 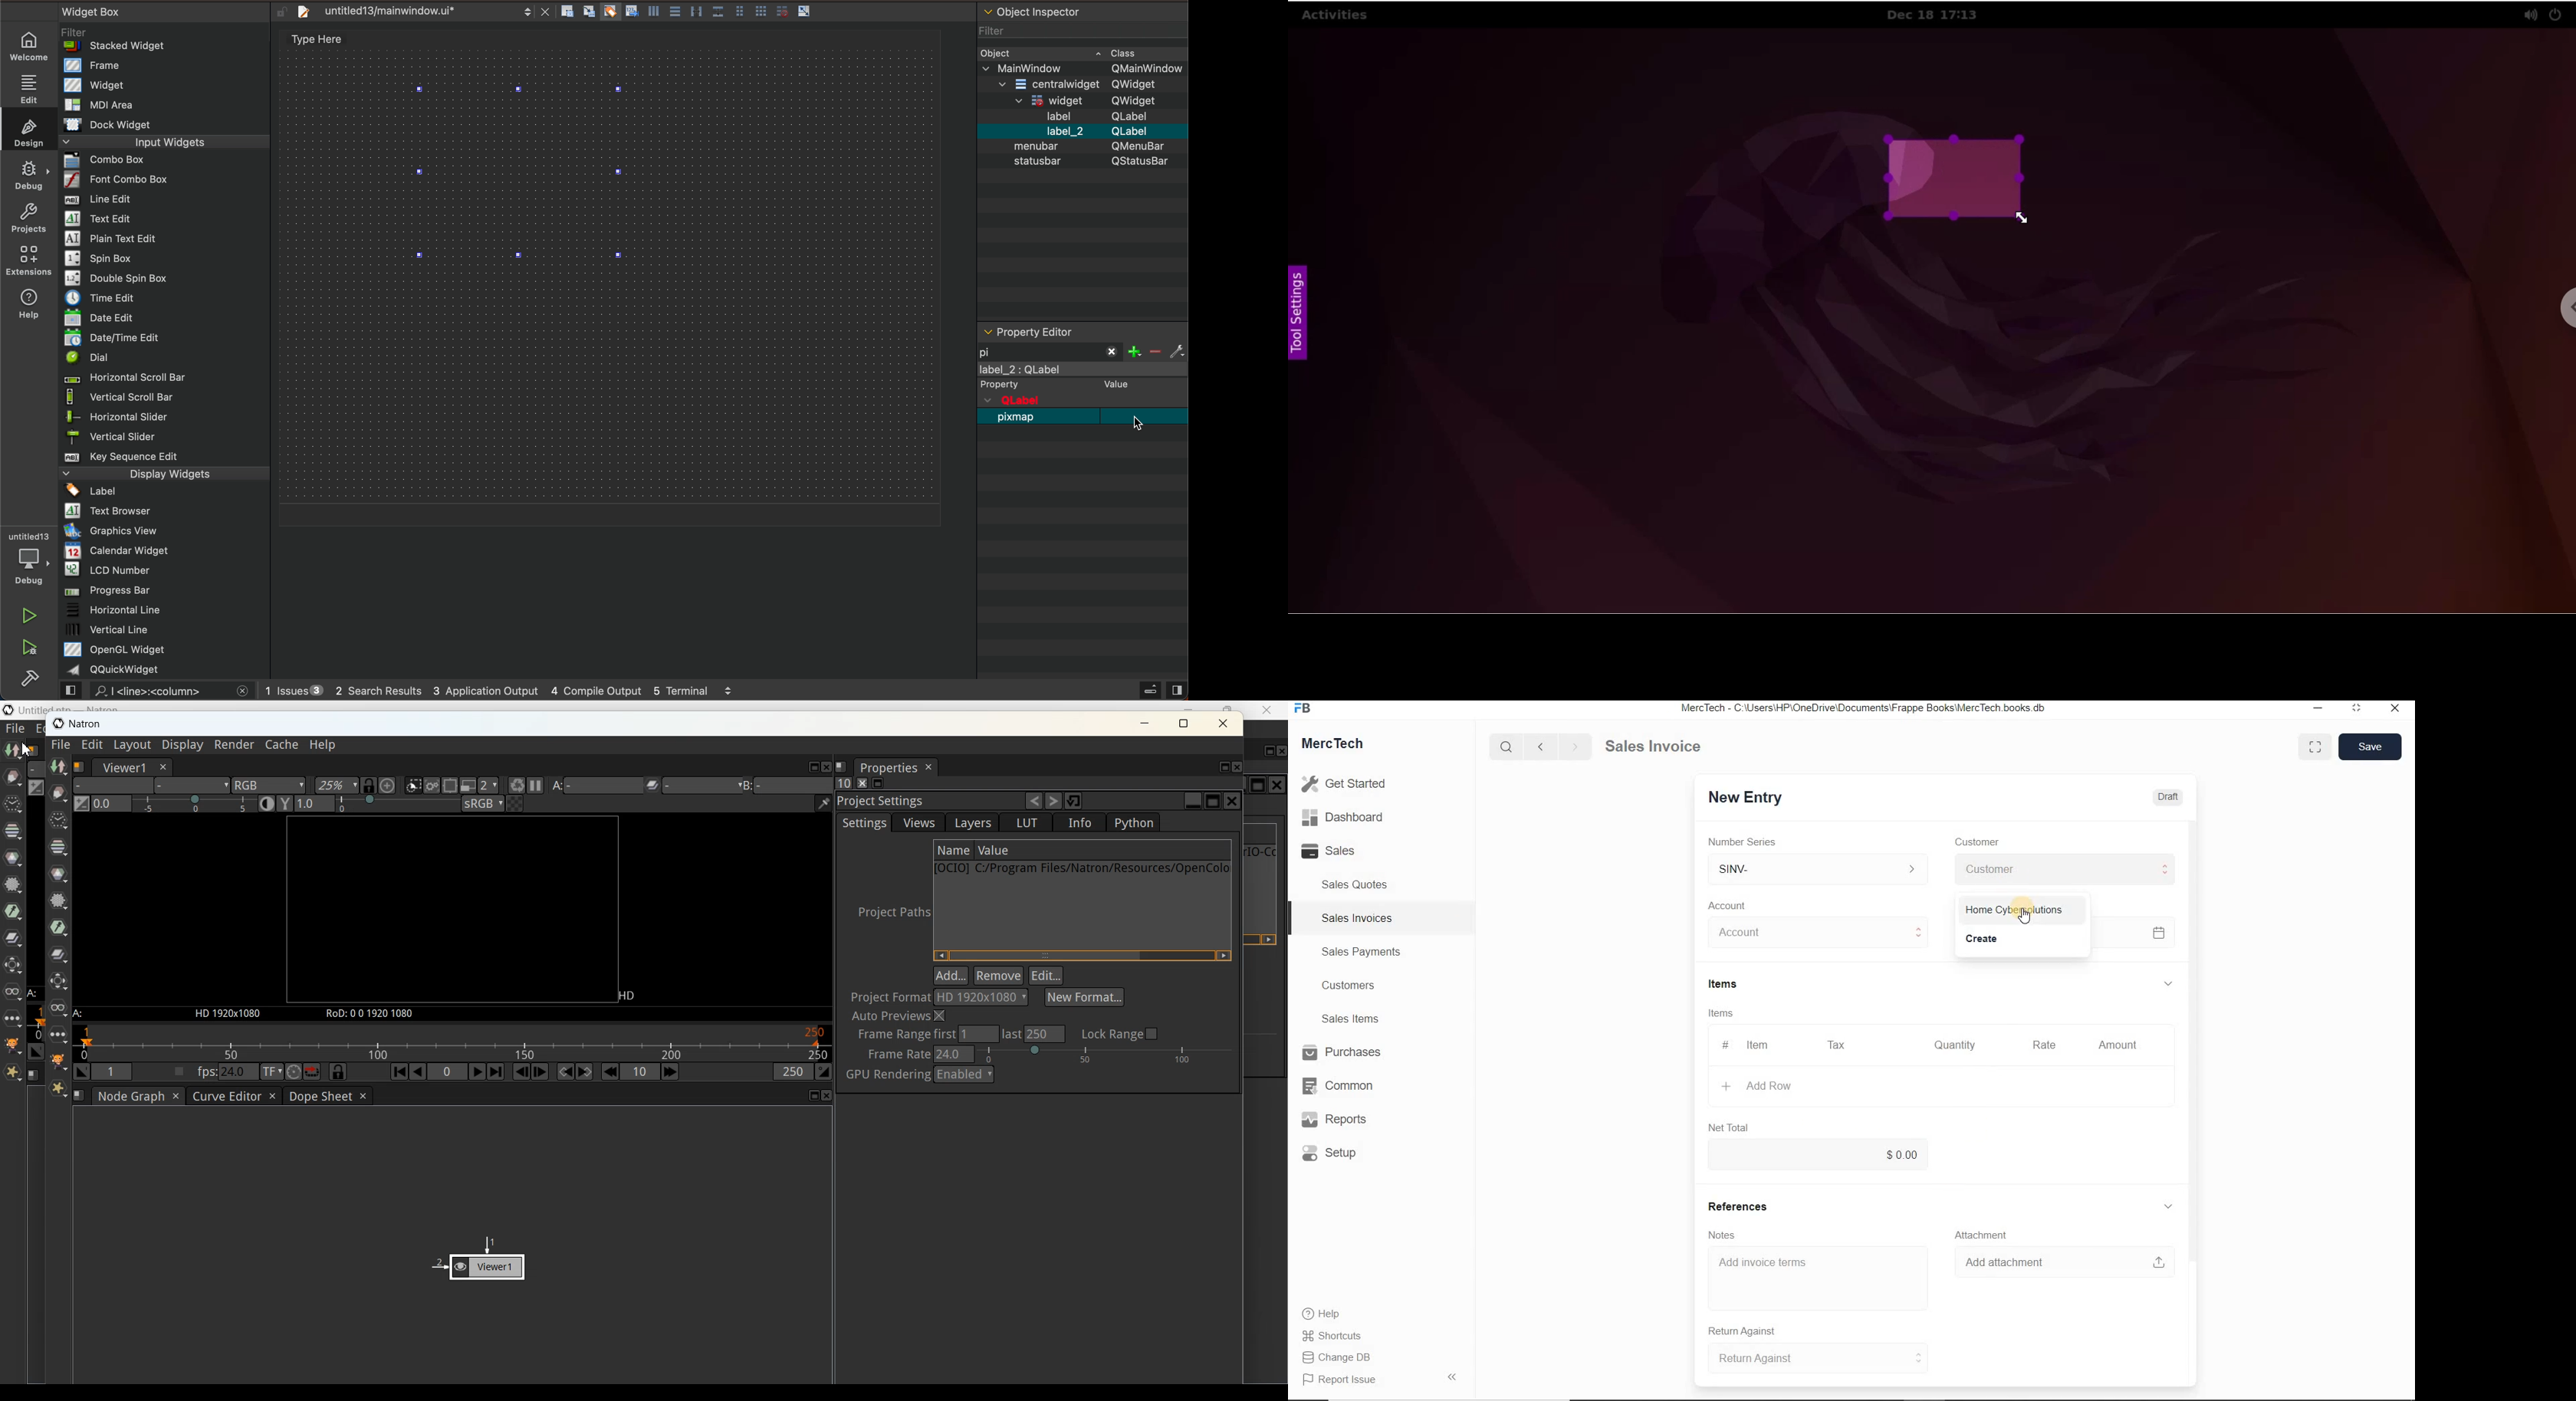 I want to click on Change DB, so click(x=1338, y=1357).